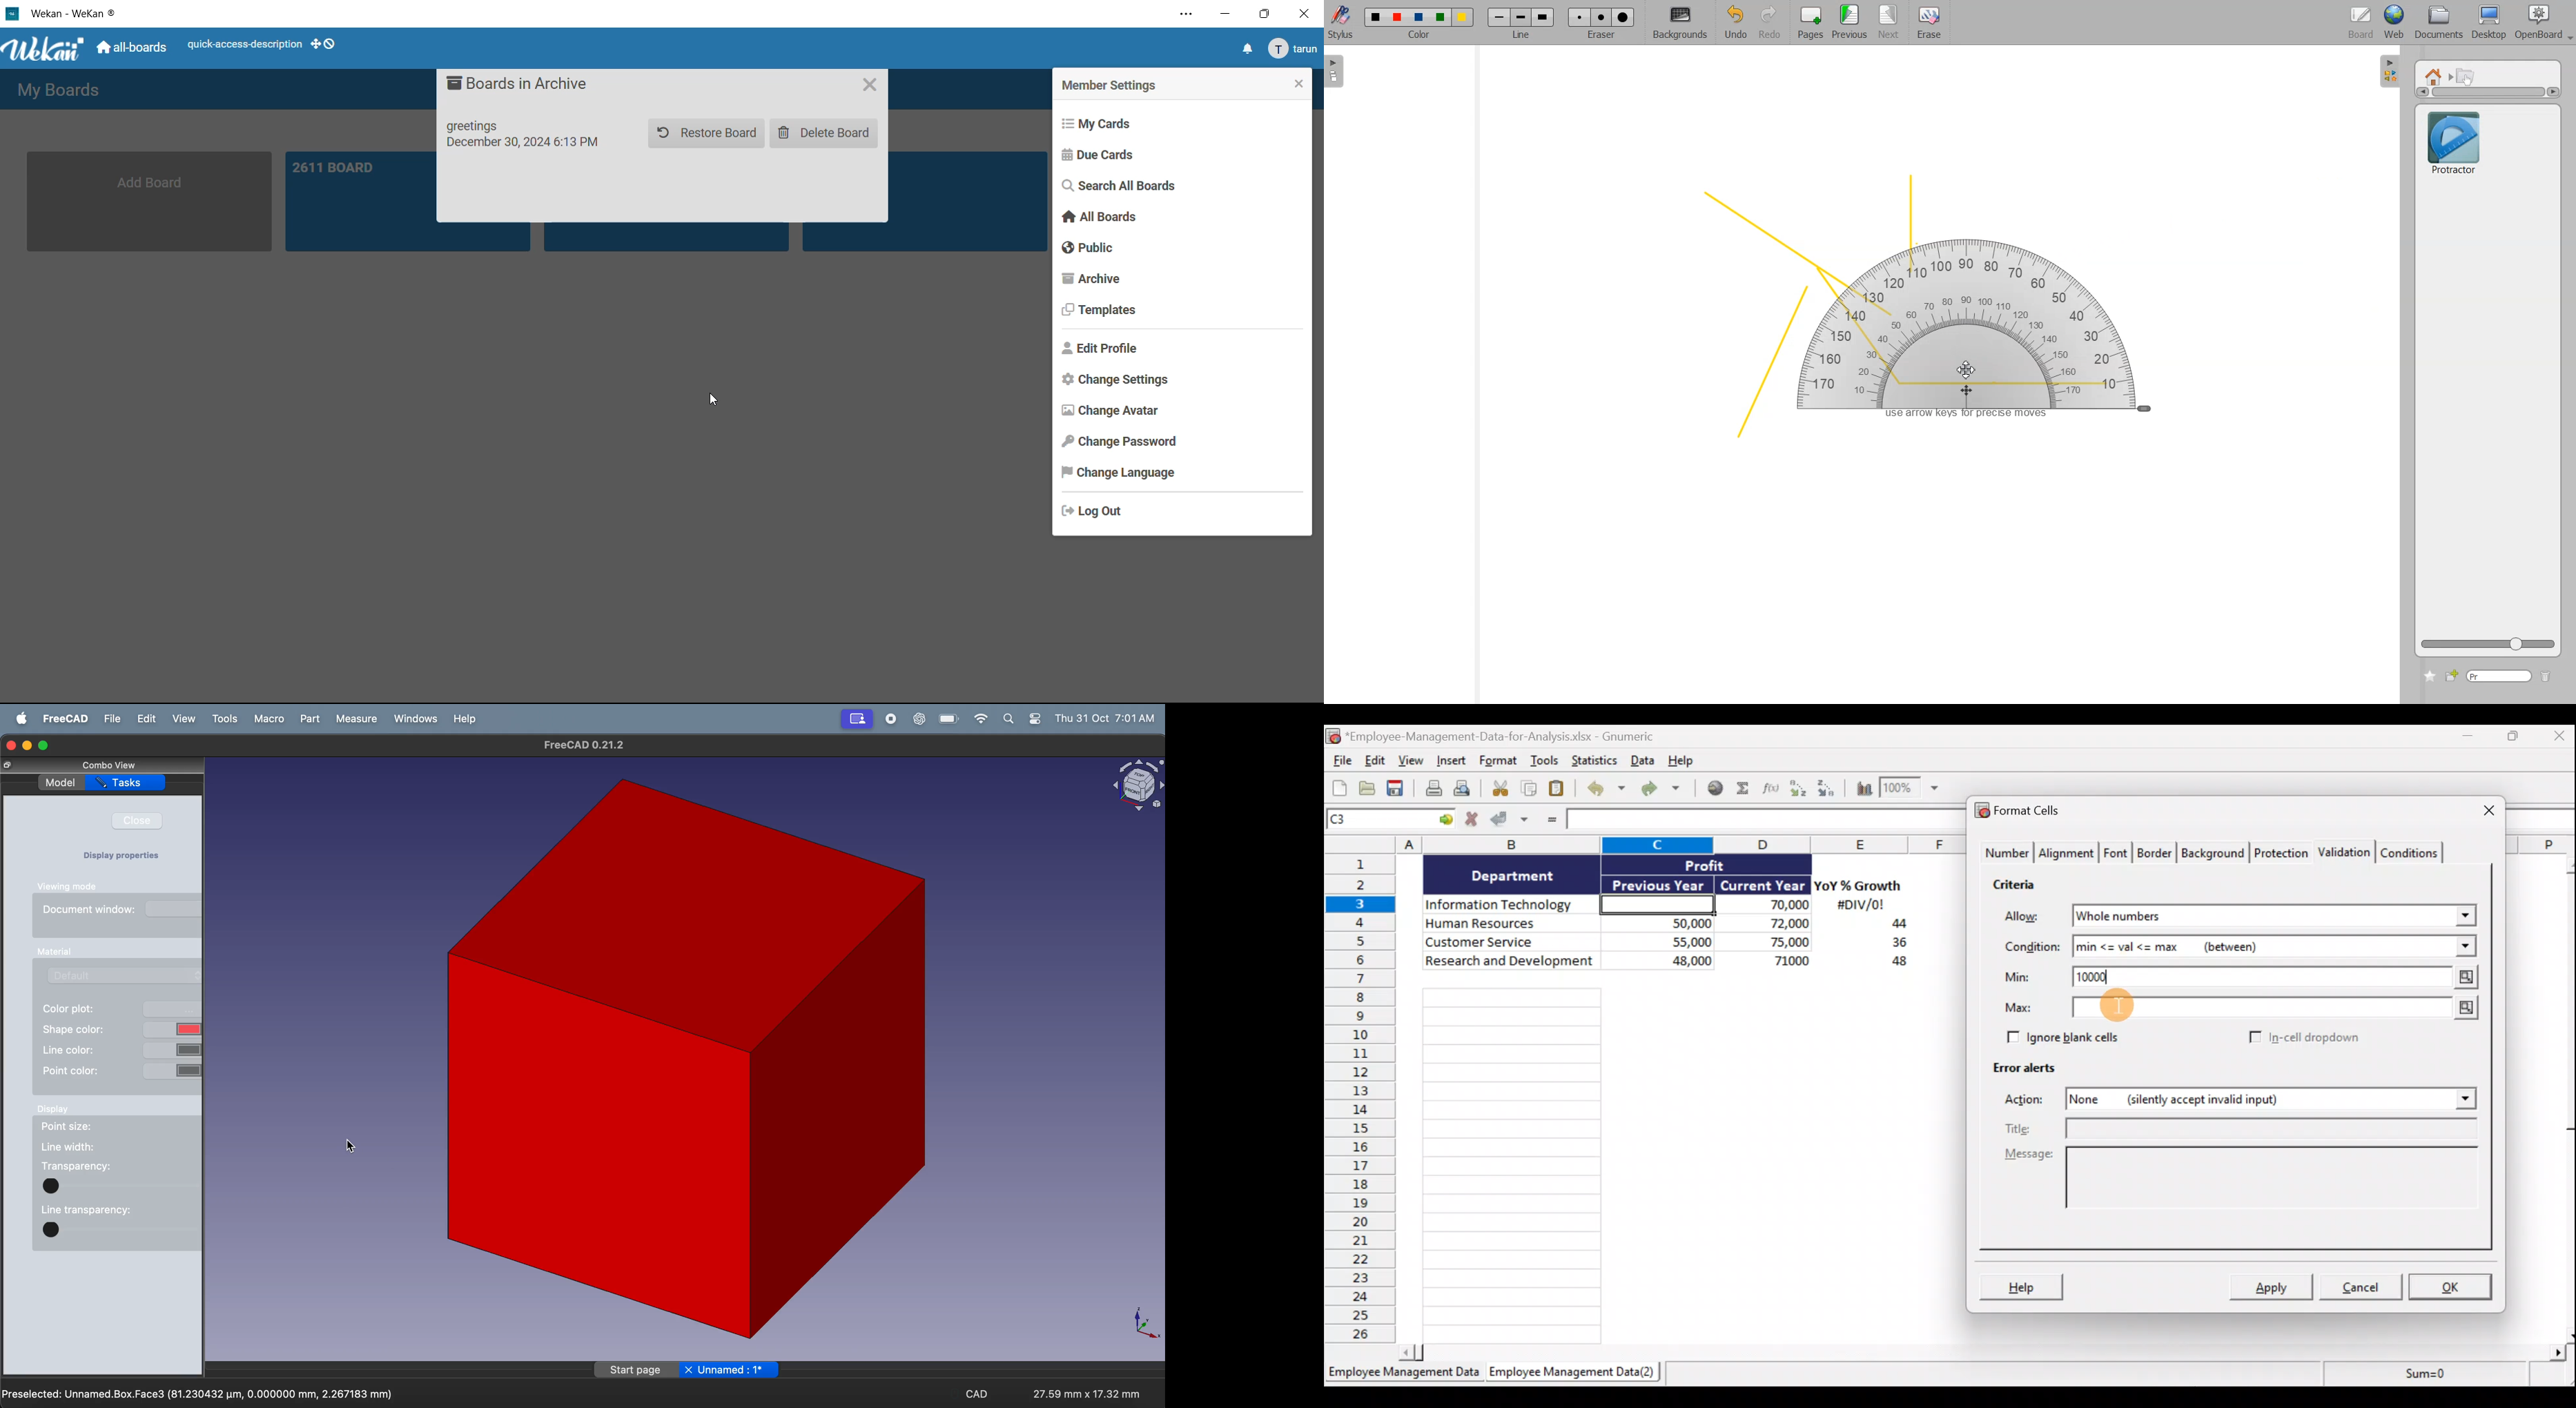 Image resolution: width=2576 pixels, height=1428 pixels. I want to click on archive, so click(1095, 281).